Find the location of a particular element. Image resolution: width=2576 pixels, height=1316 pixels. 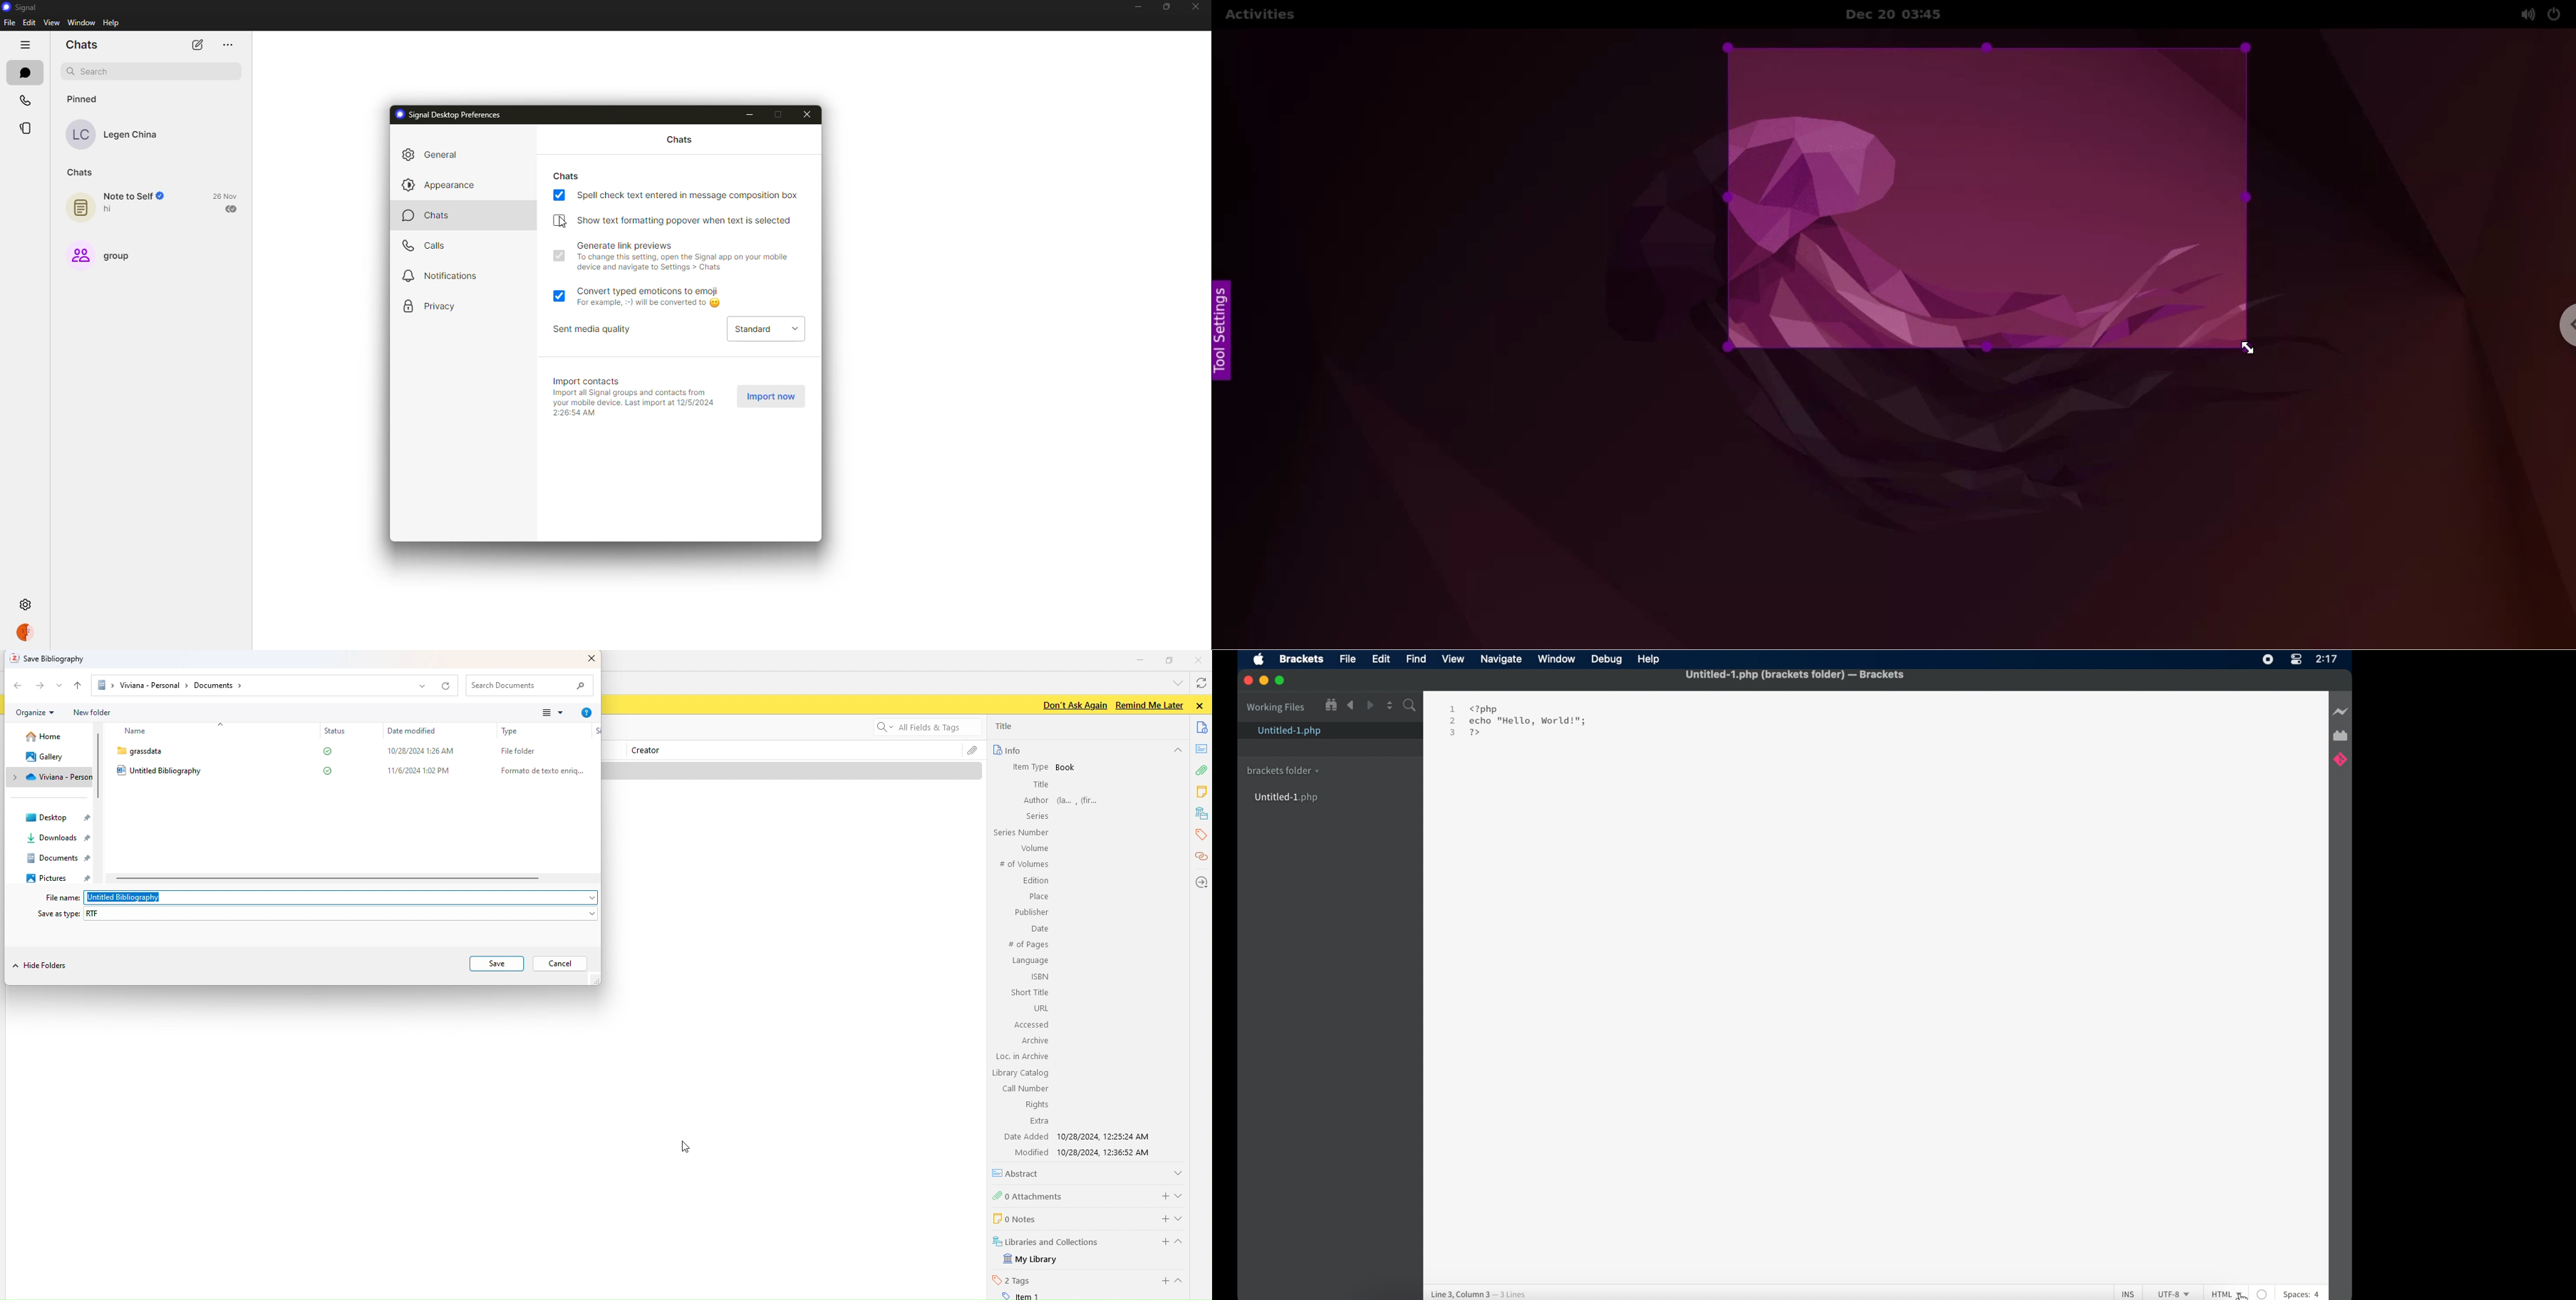

control center is located at coordinates (2296, 660).